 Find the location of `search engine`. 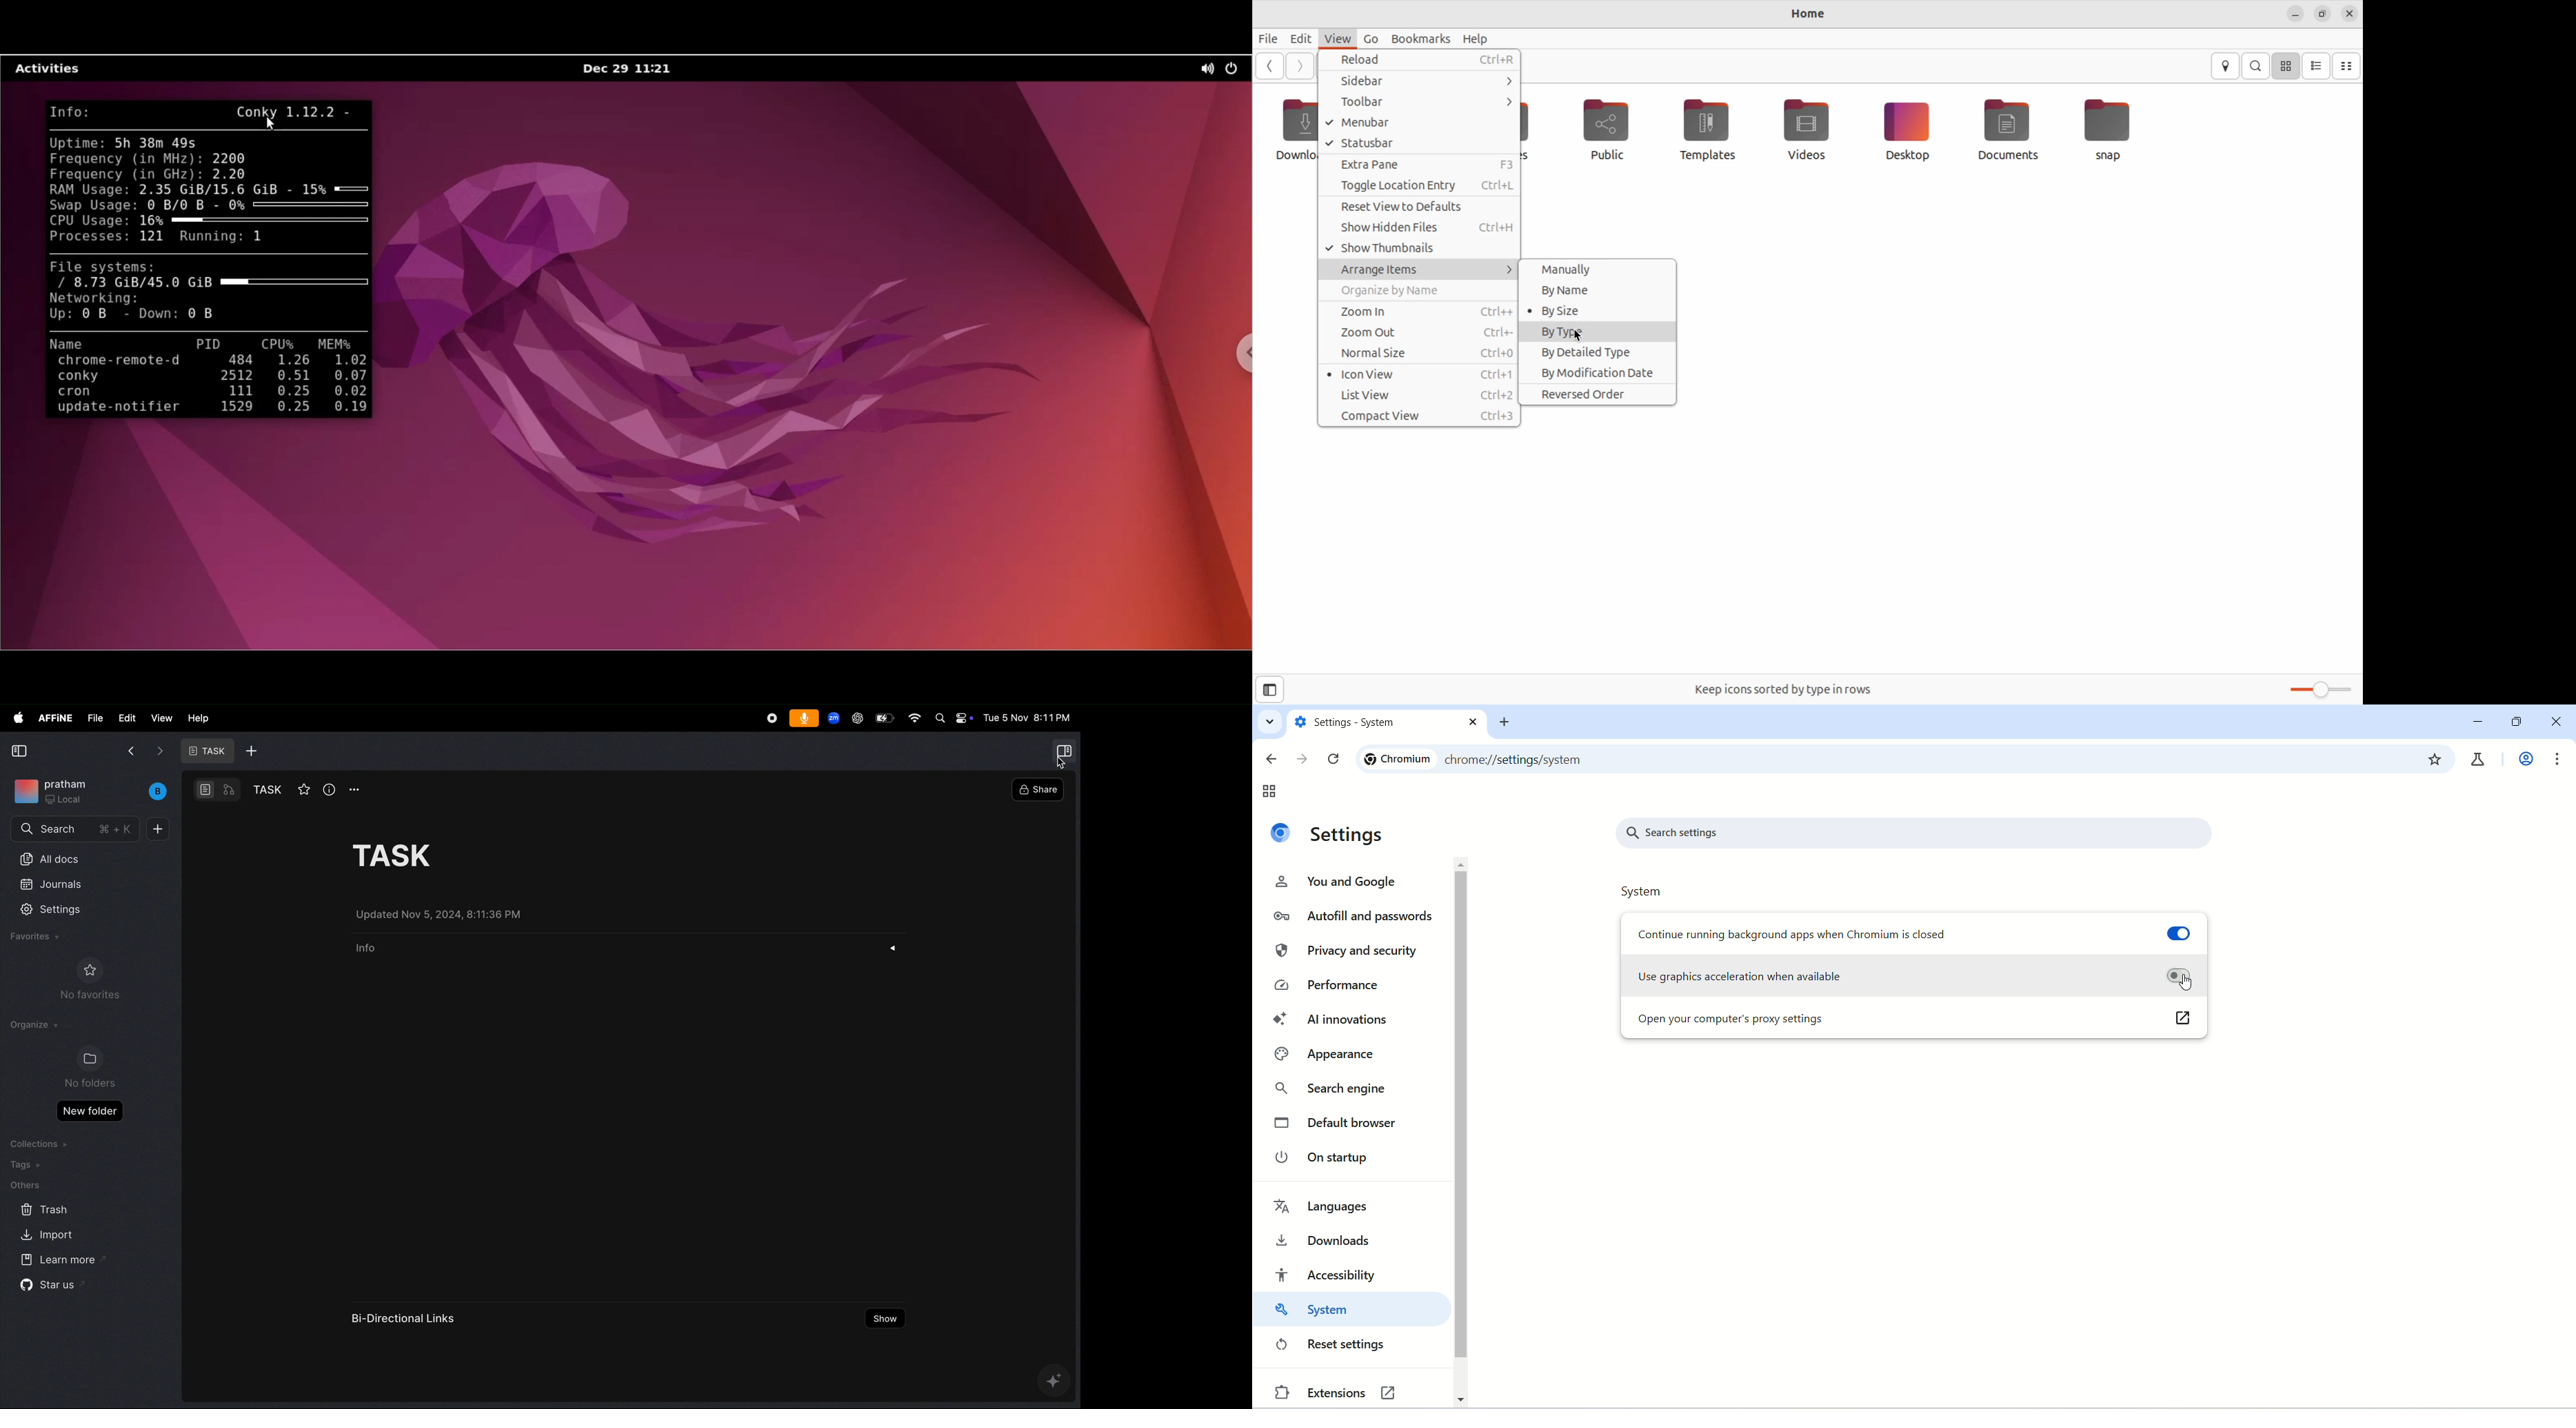

search engine is located at coordinates (1334, 1092).